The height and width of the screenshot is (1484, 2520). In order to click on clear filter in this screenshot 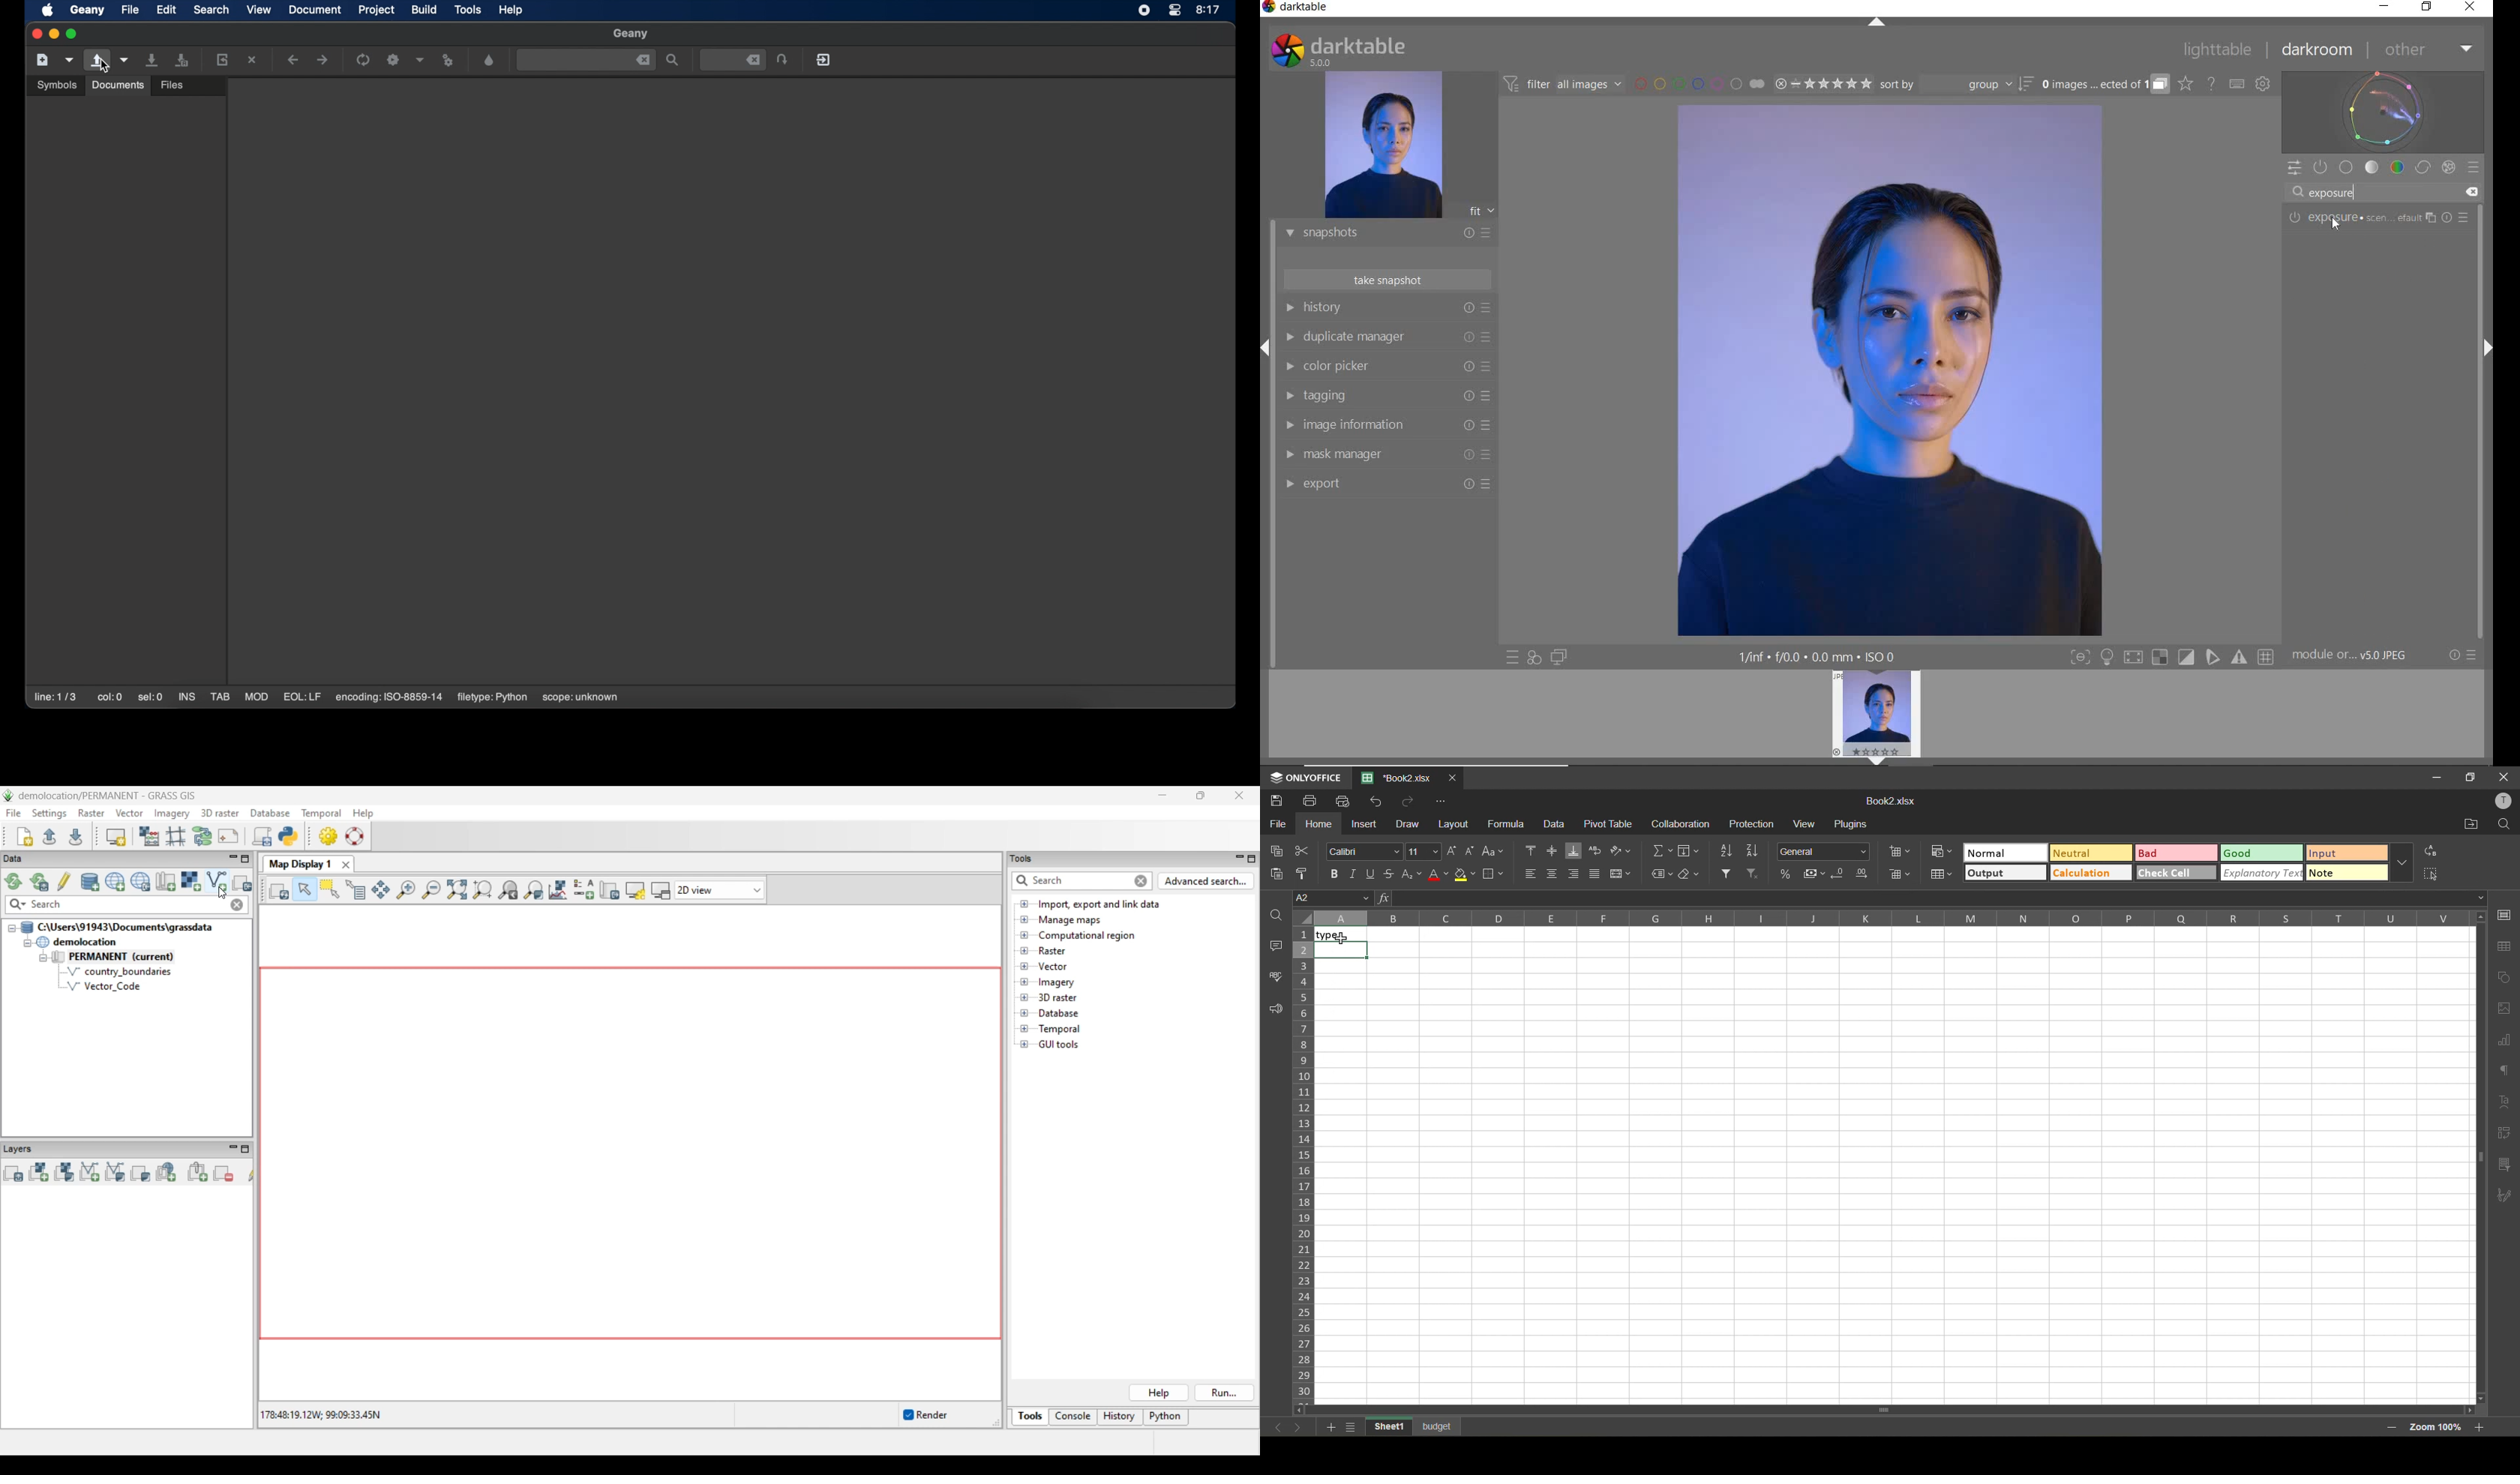, I will do `click(1753, 874)`.